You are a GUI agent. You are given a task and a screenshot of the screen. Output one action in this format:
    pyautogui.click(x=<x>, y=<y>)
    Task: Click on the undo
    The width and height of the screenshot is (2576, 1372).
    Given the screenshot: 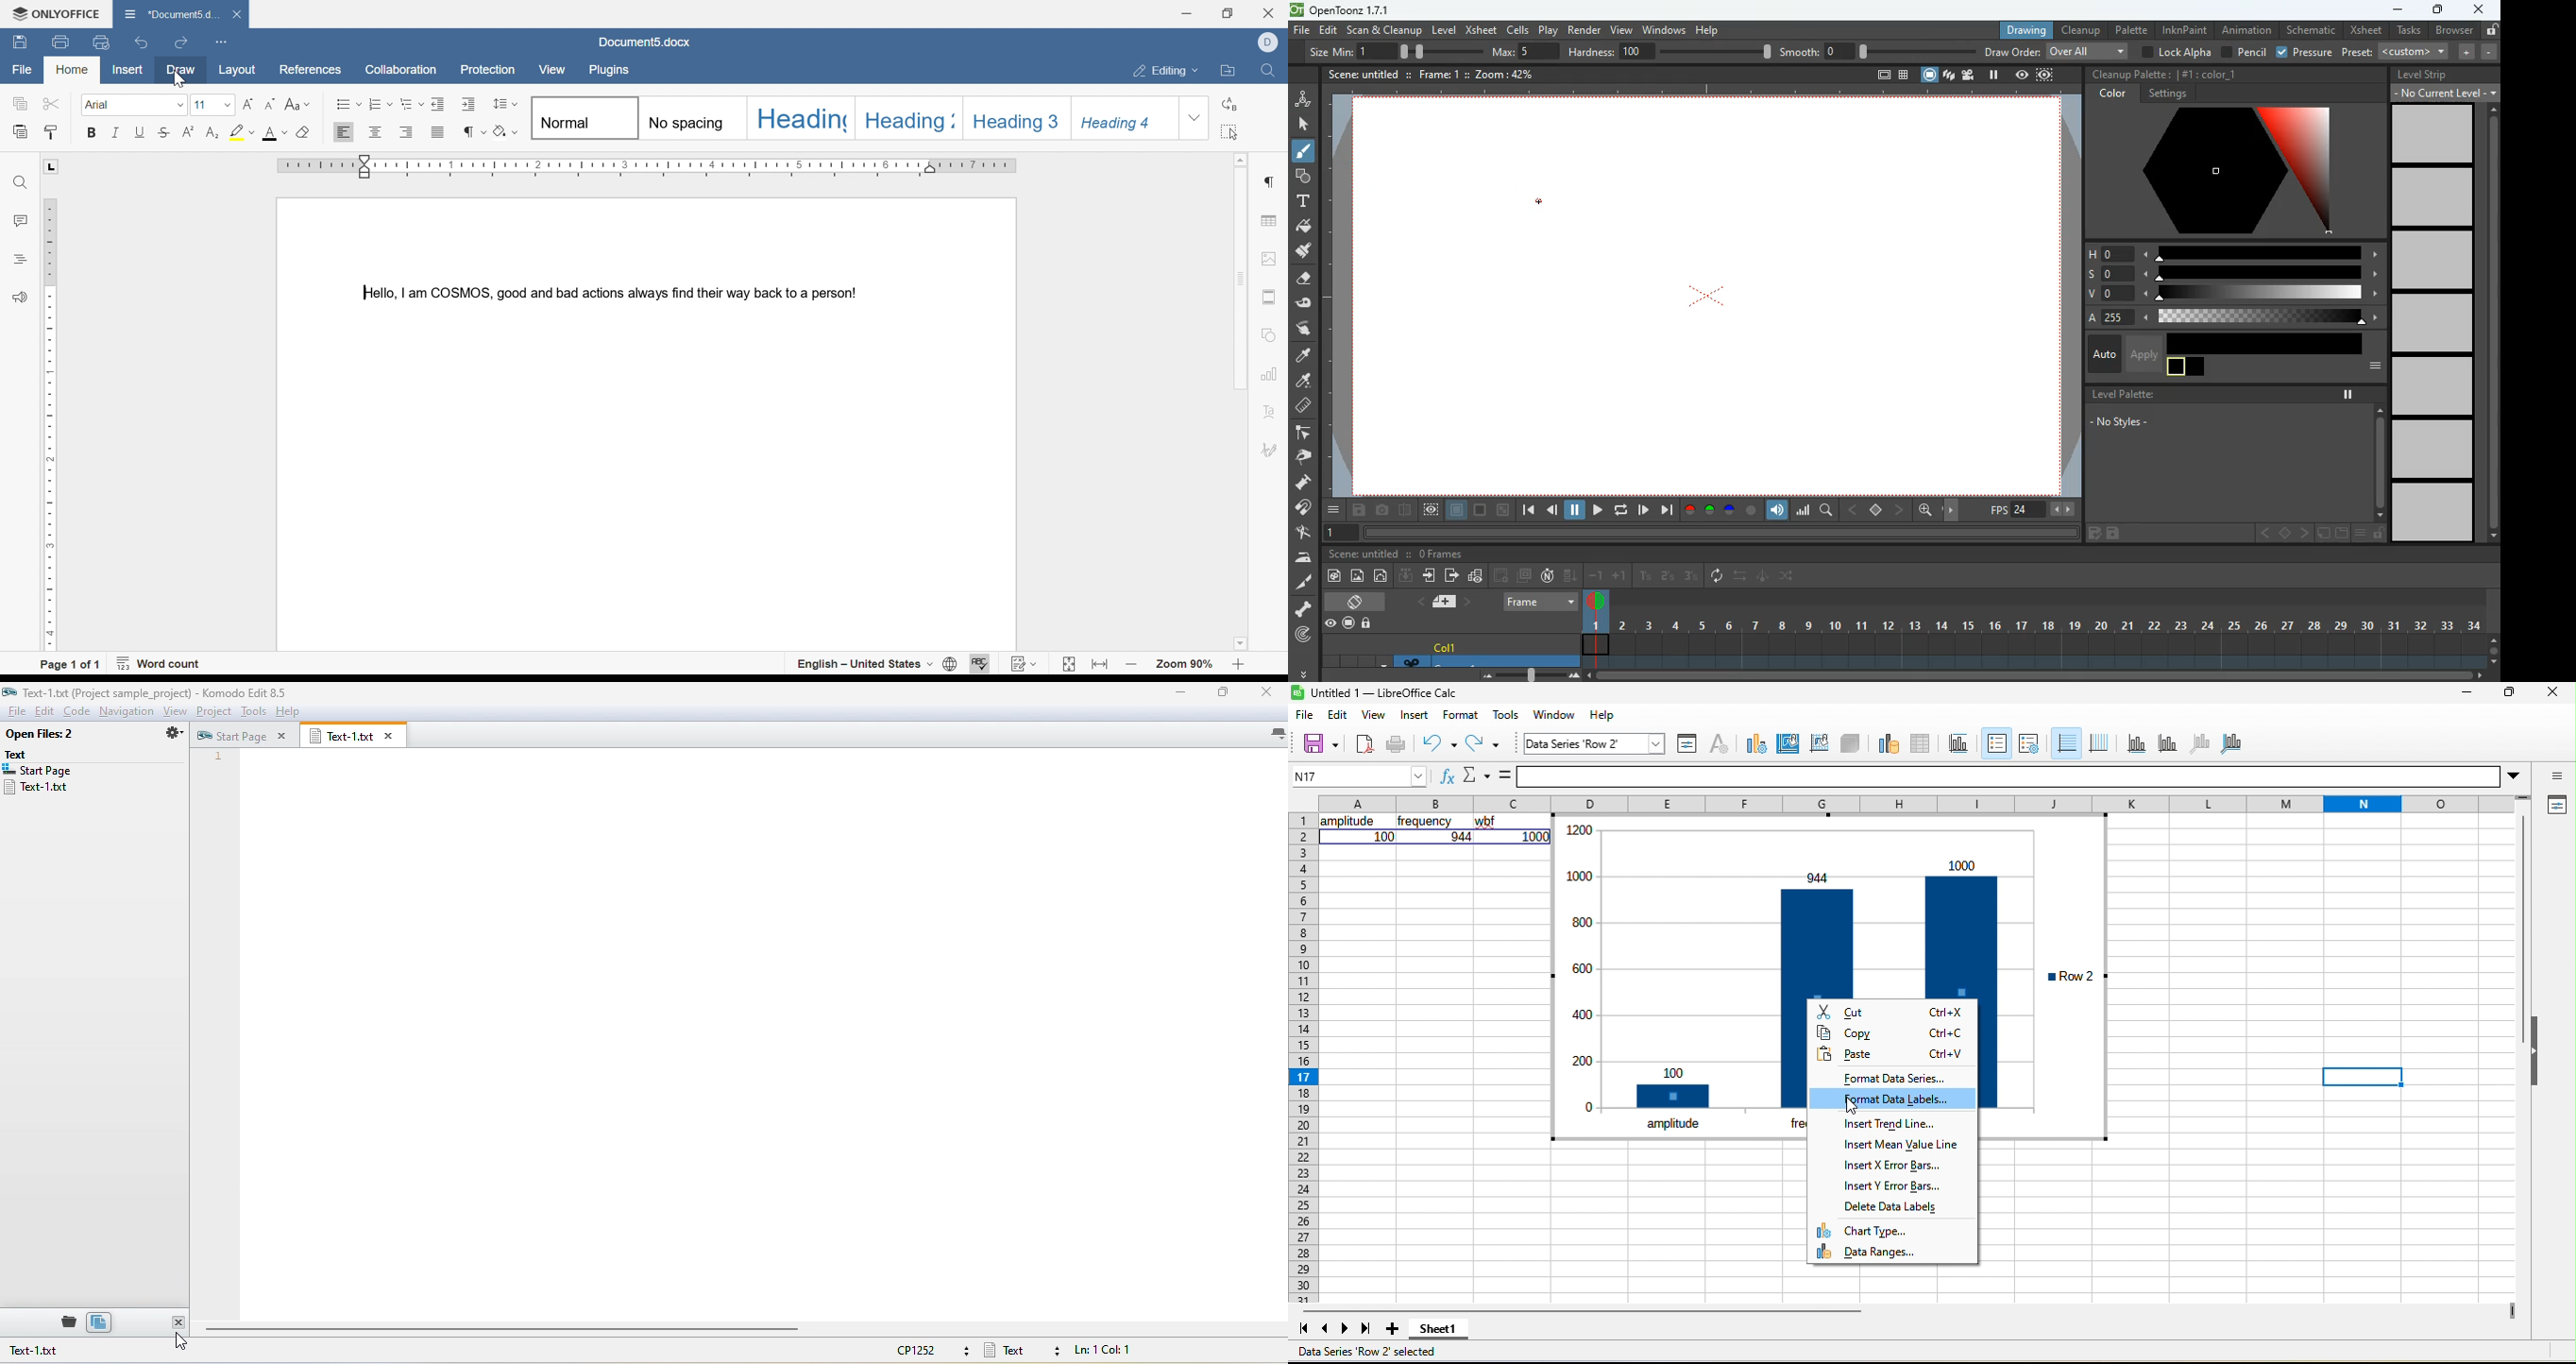 What is the action you would take?
    pyautogui.click(x=137, y=44)
    